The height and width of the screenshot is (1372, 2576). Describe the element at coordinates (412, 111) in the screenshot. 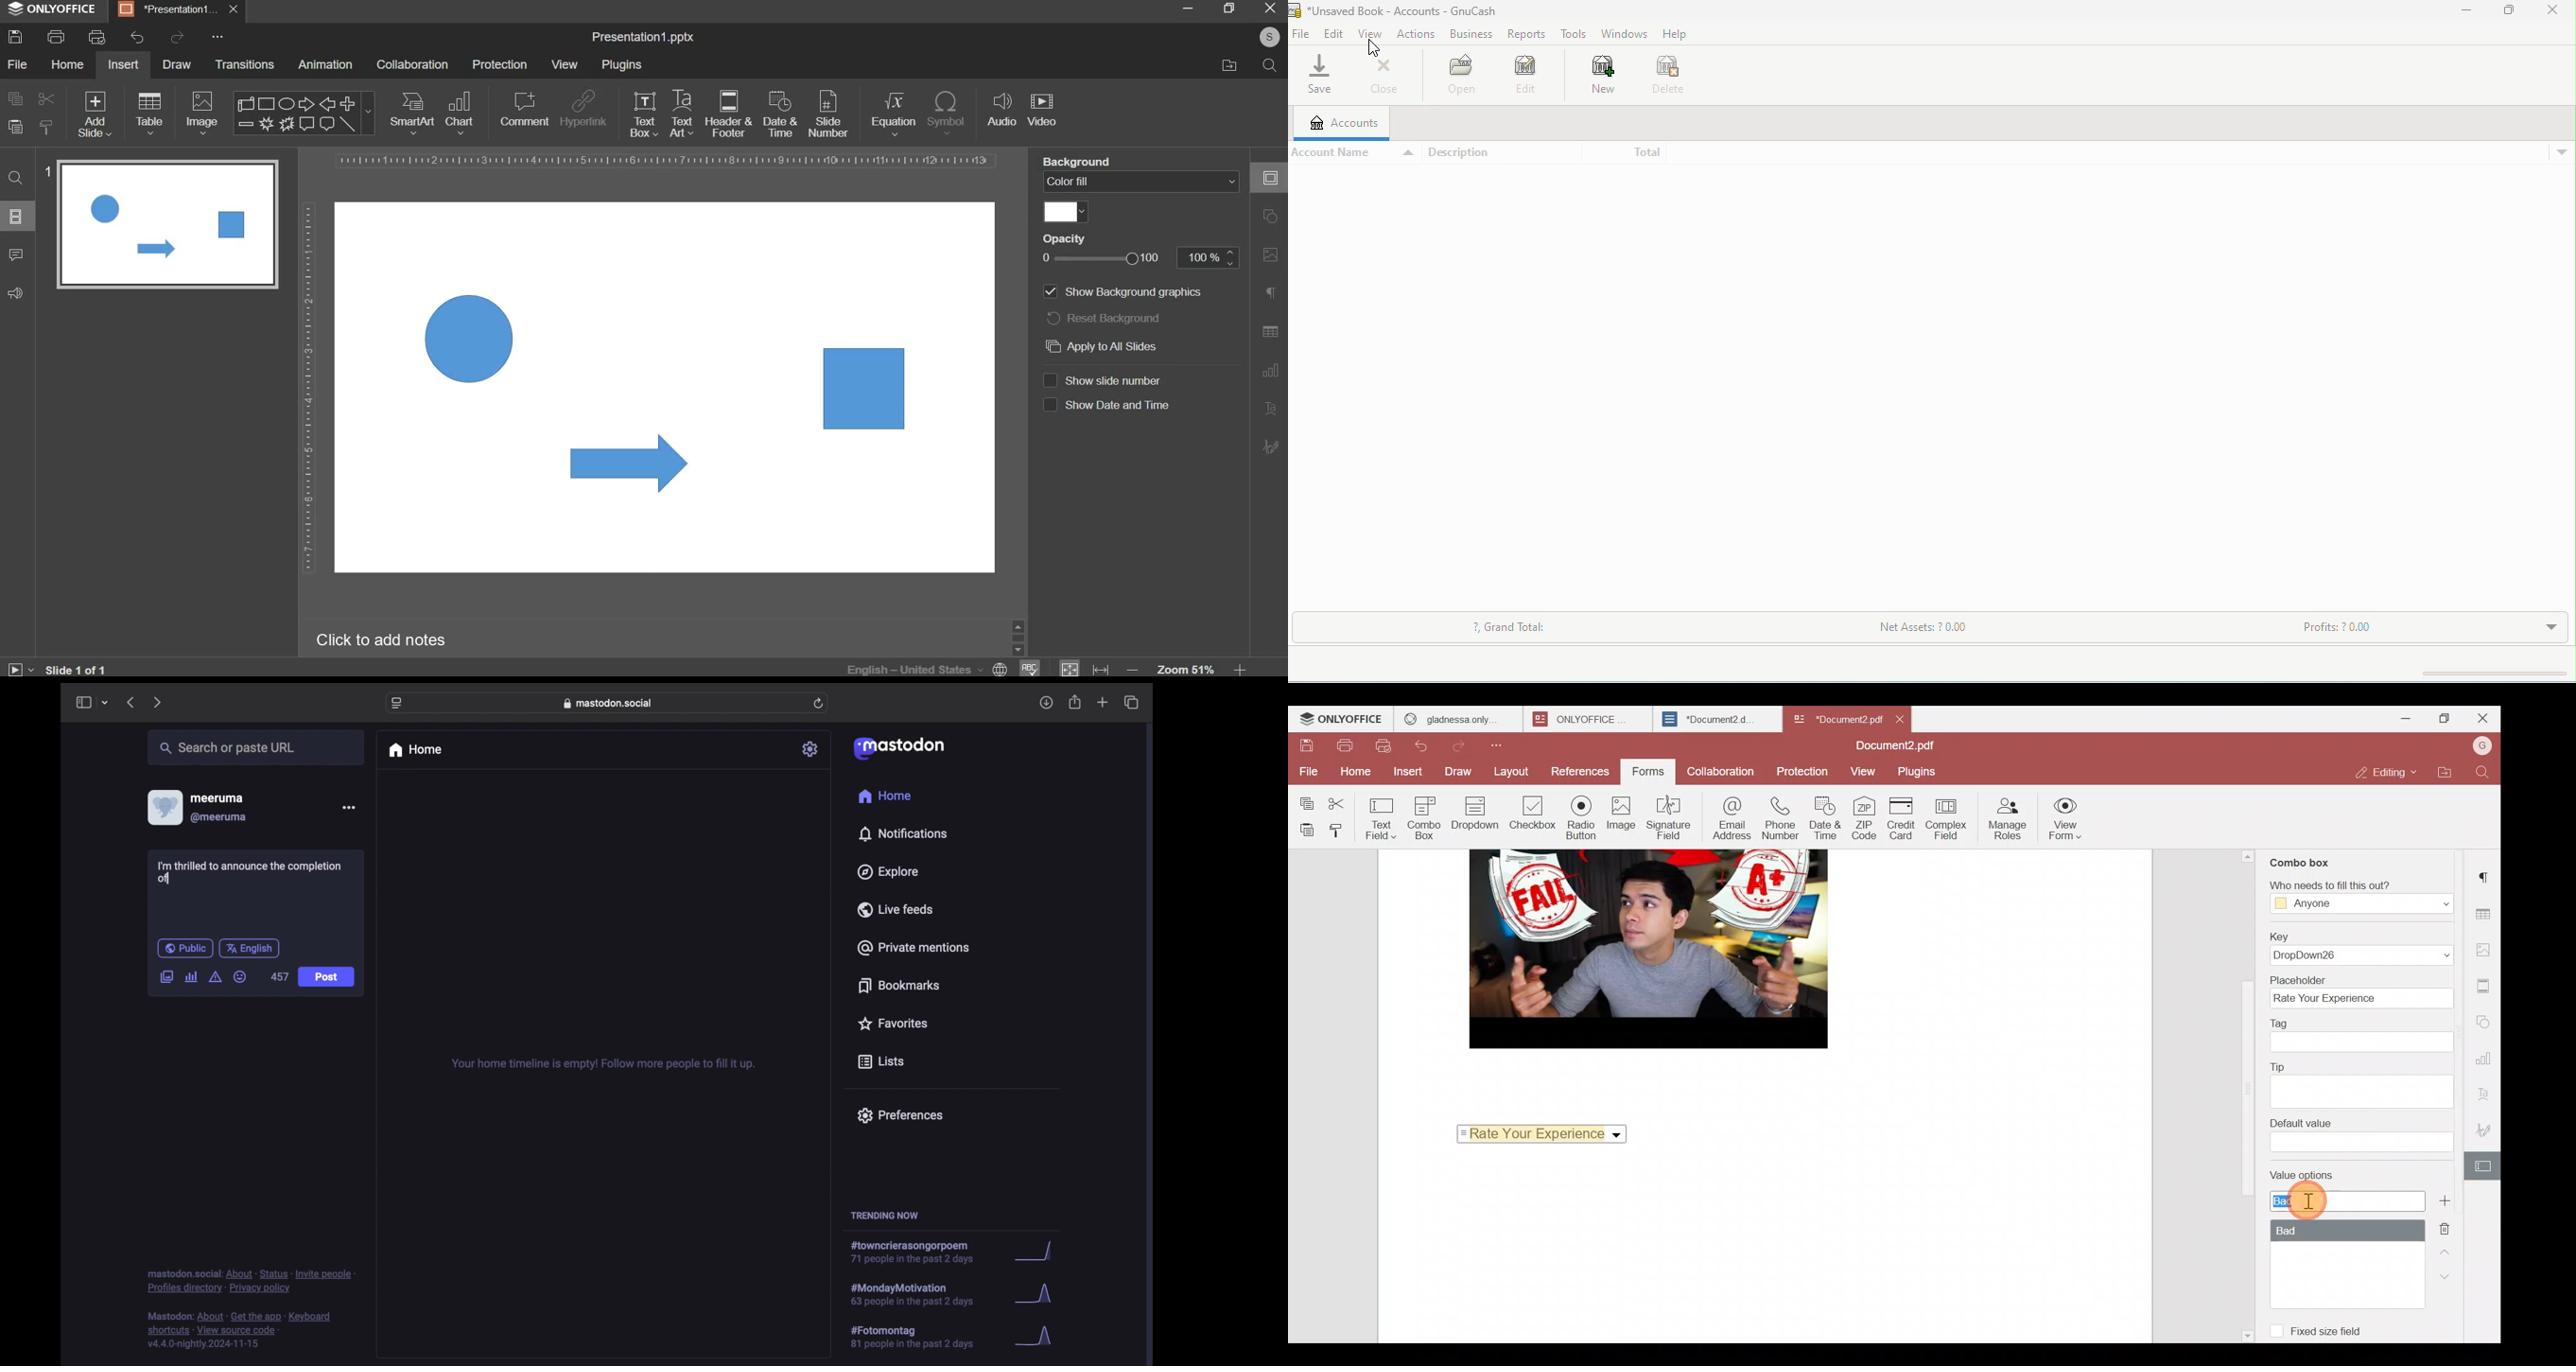

I see `smartart` at that location.